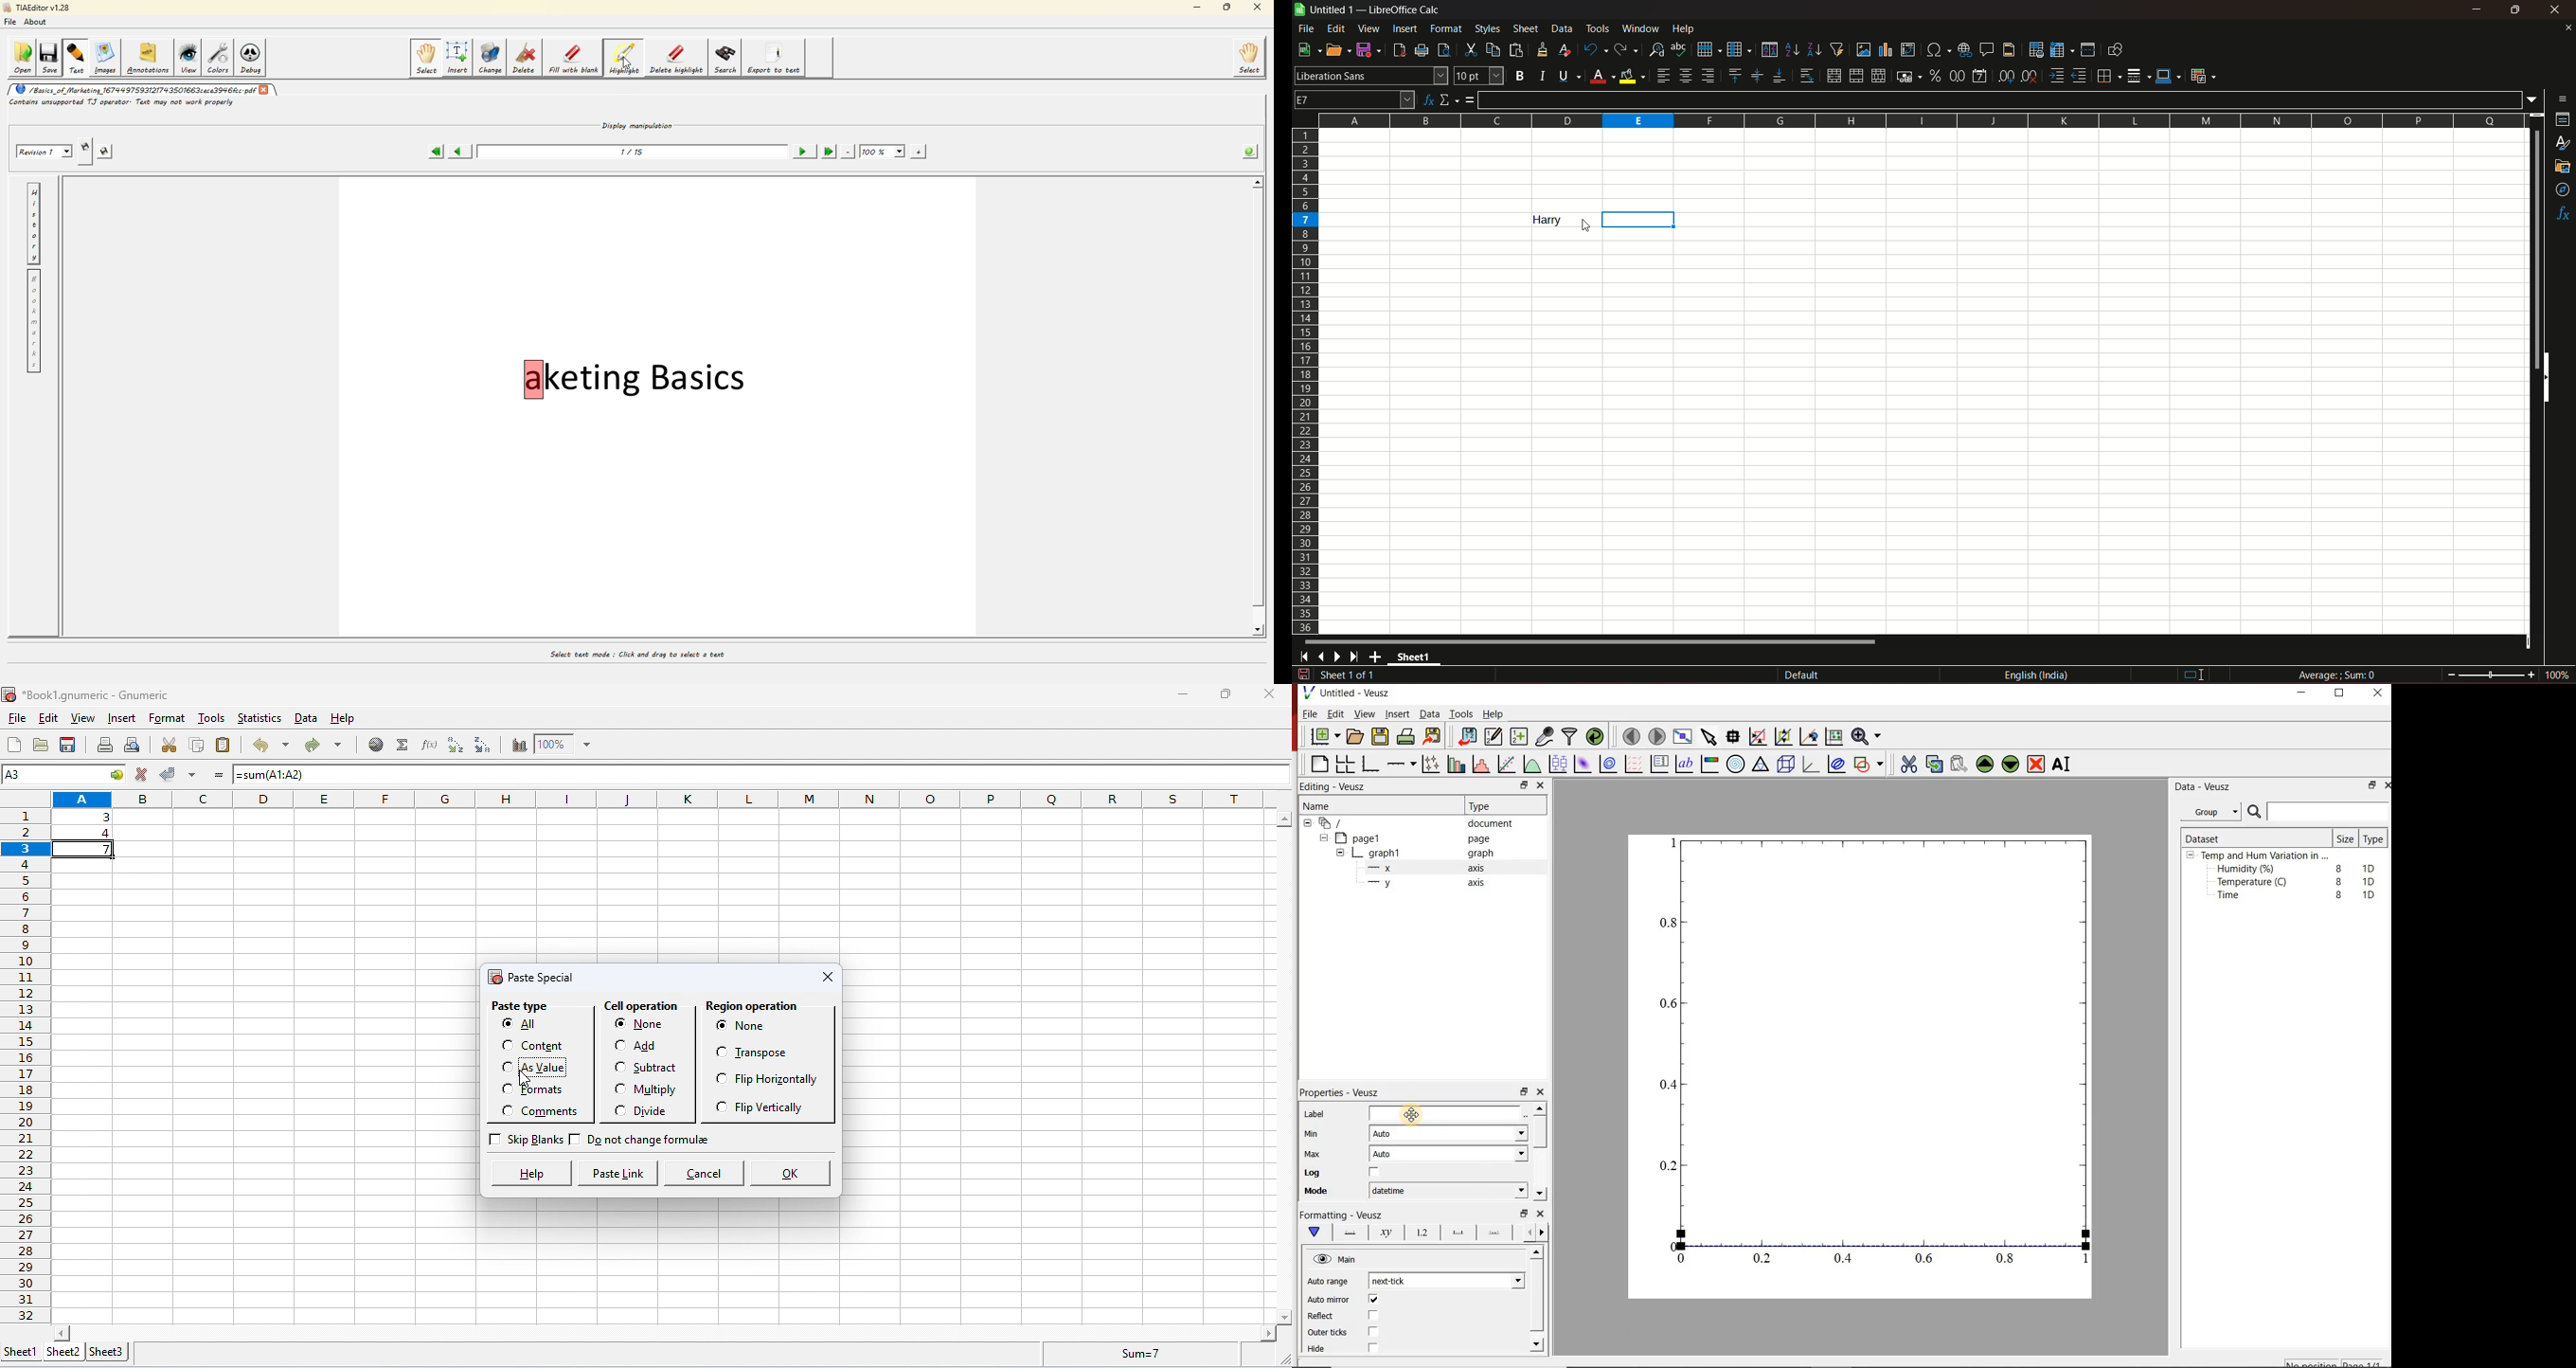 The height and width of the screenshot is (1372, 2576). I want to click on align center, so click(1686, 76).